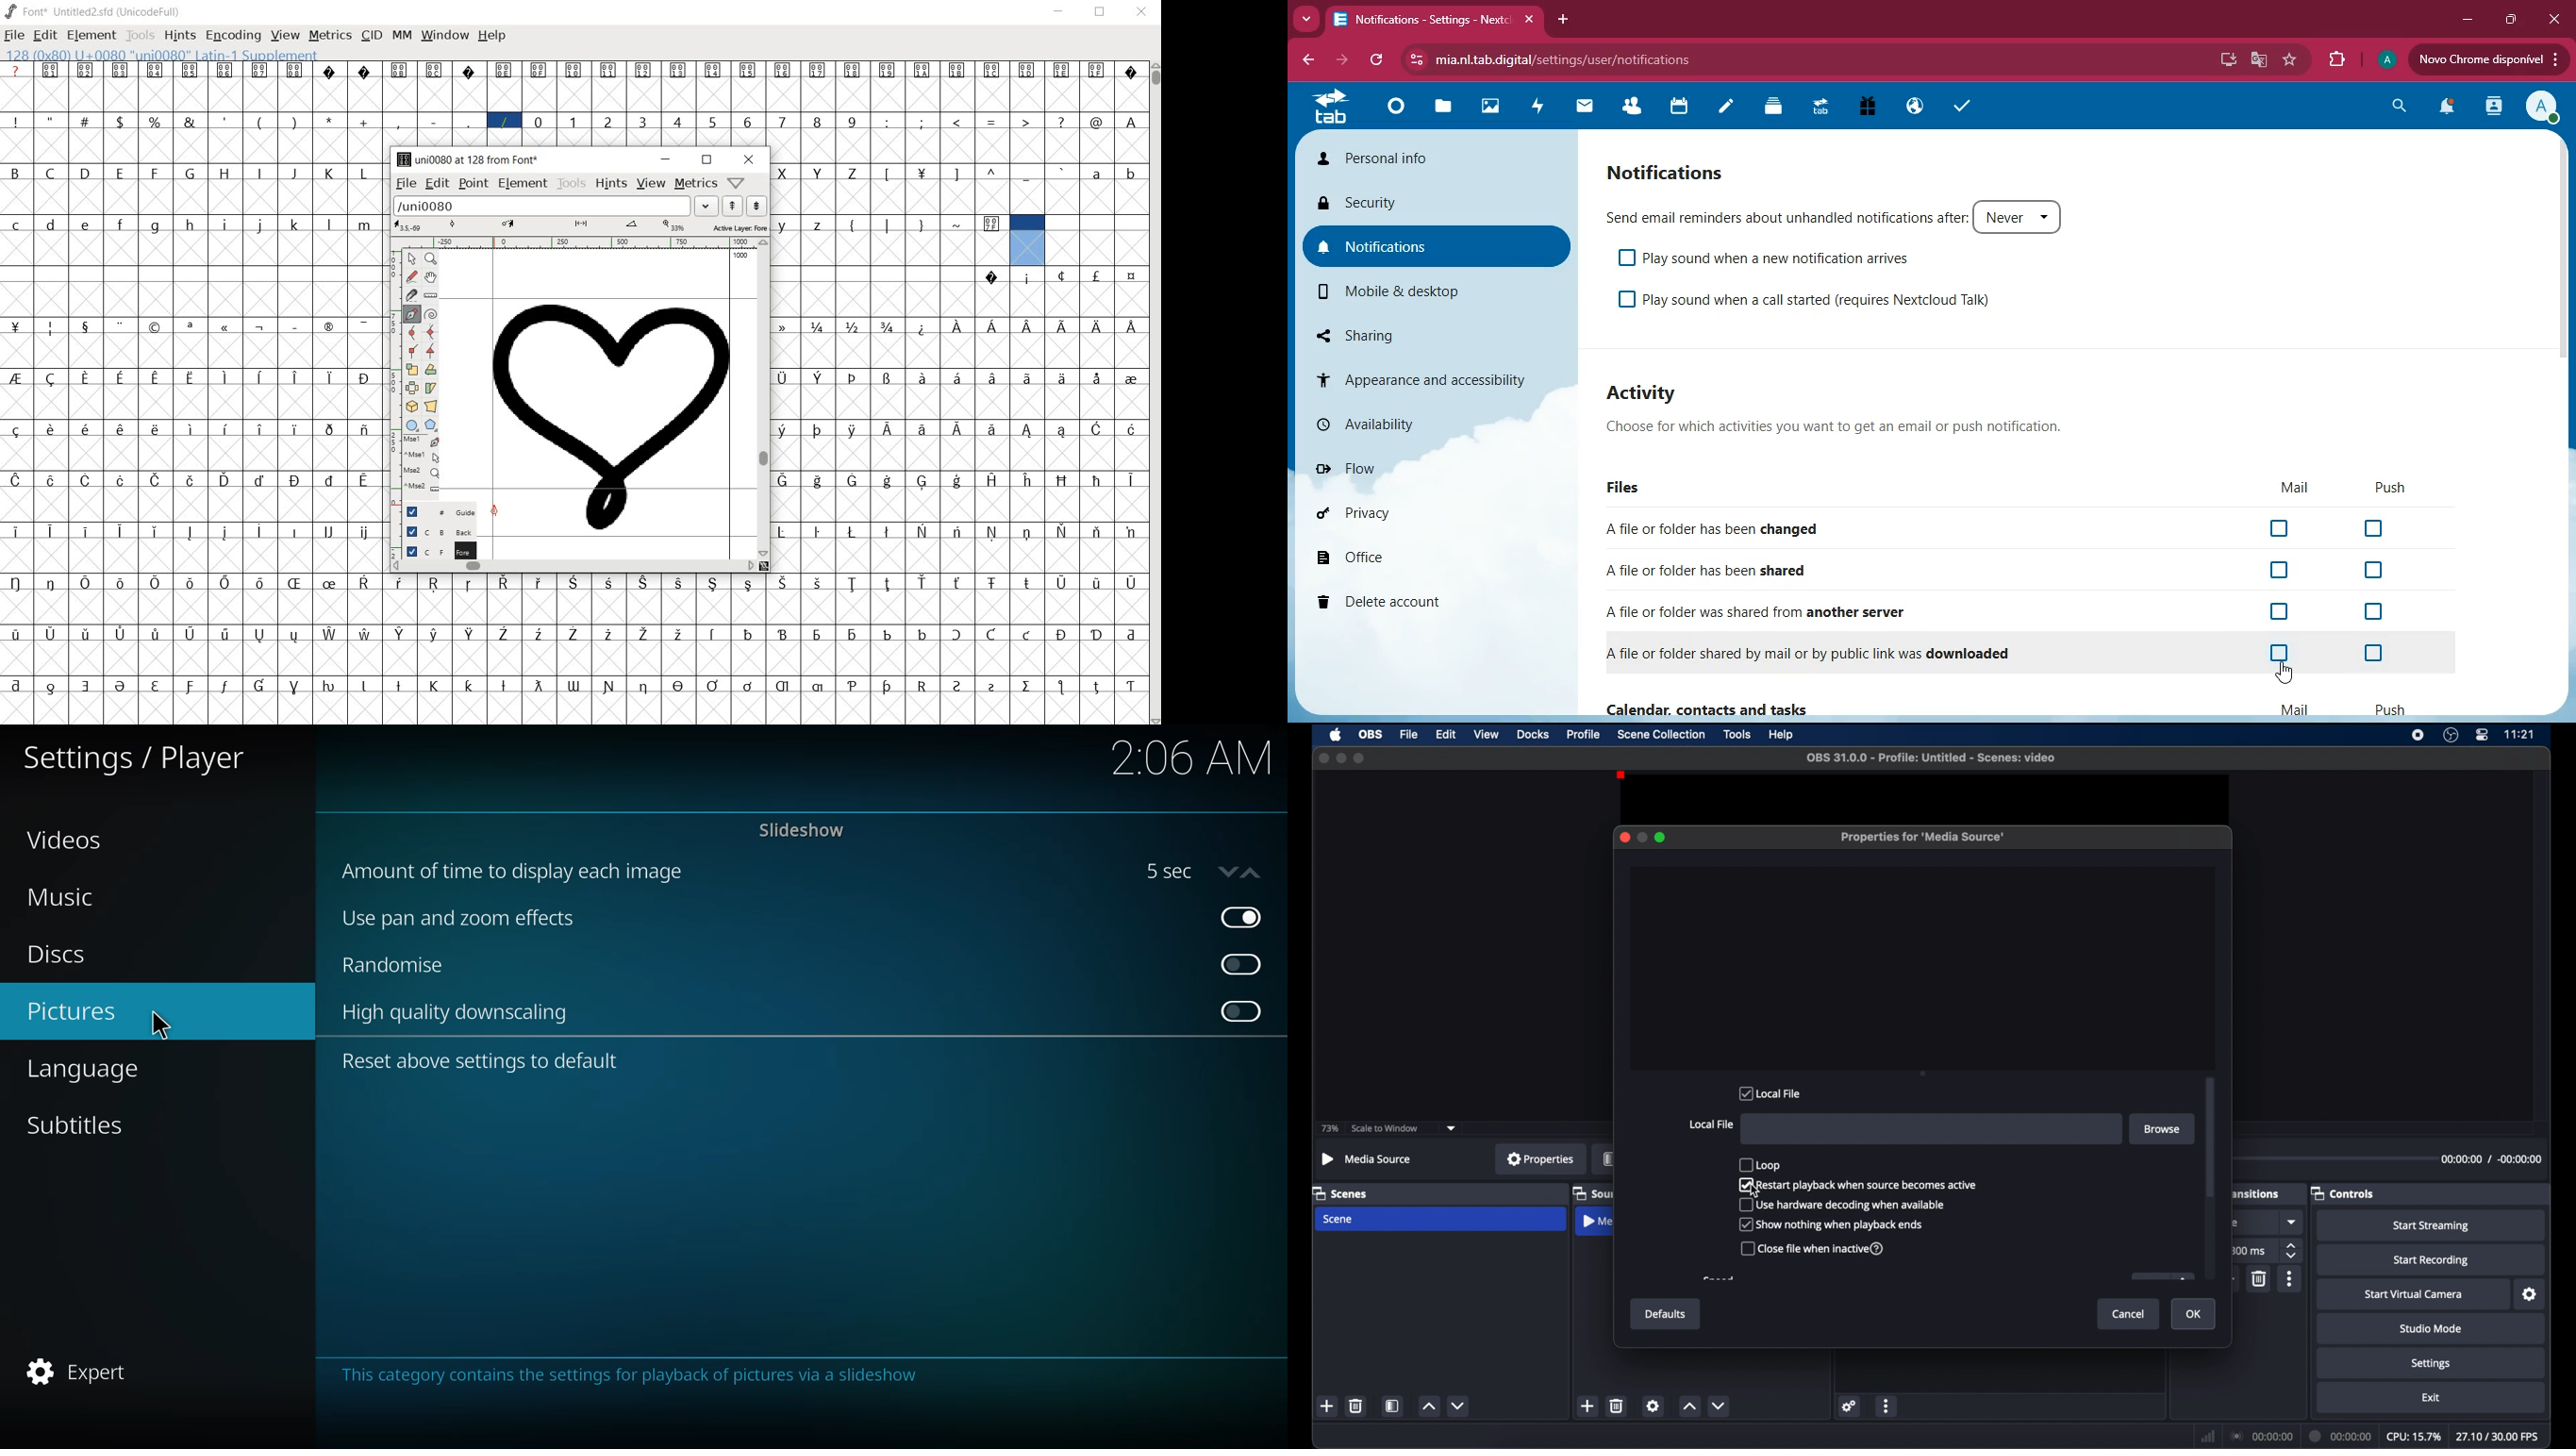 The height and width of the screenshot is (1456, 2576). Describe the element at coordinates (2418, 735) in the screenshot. I see `screen recorder icon` at that location.